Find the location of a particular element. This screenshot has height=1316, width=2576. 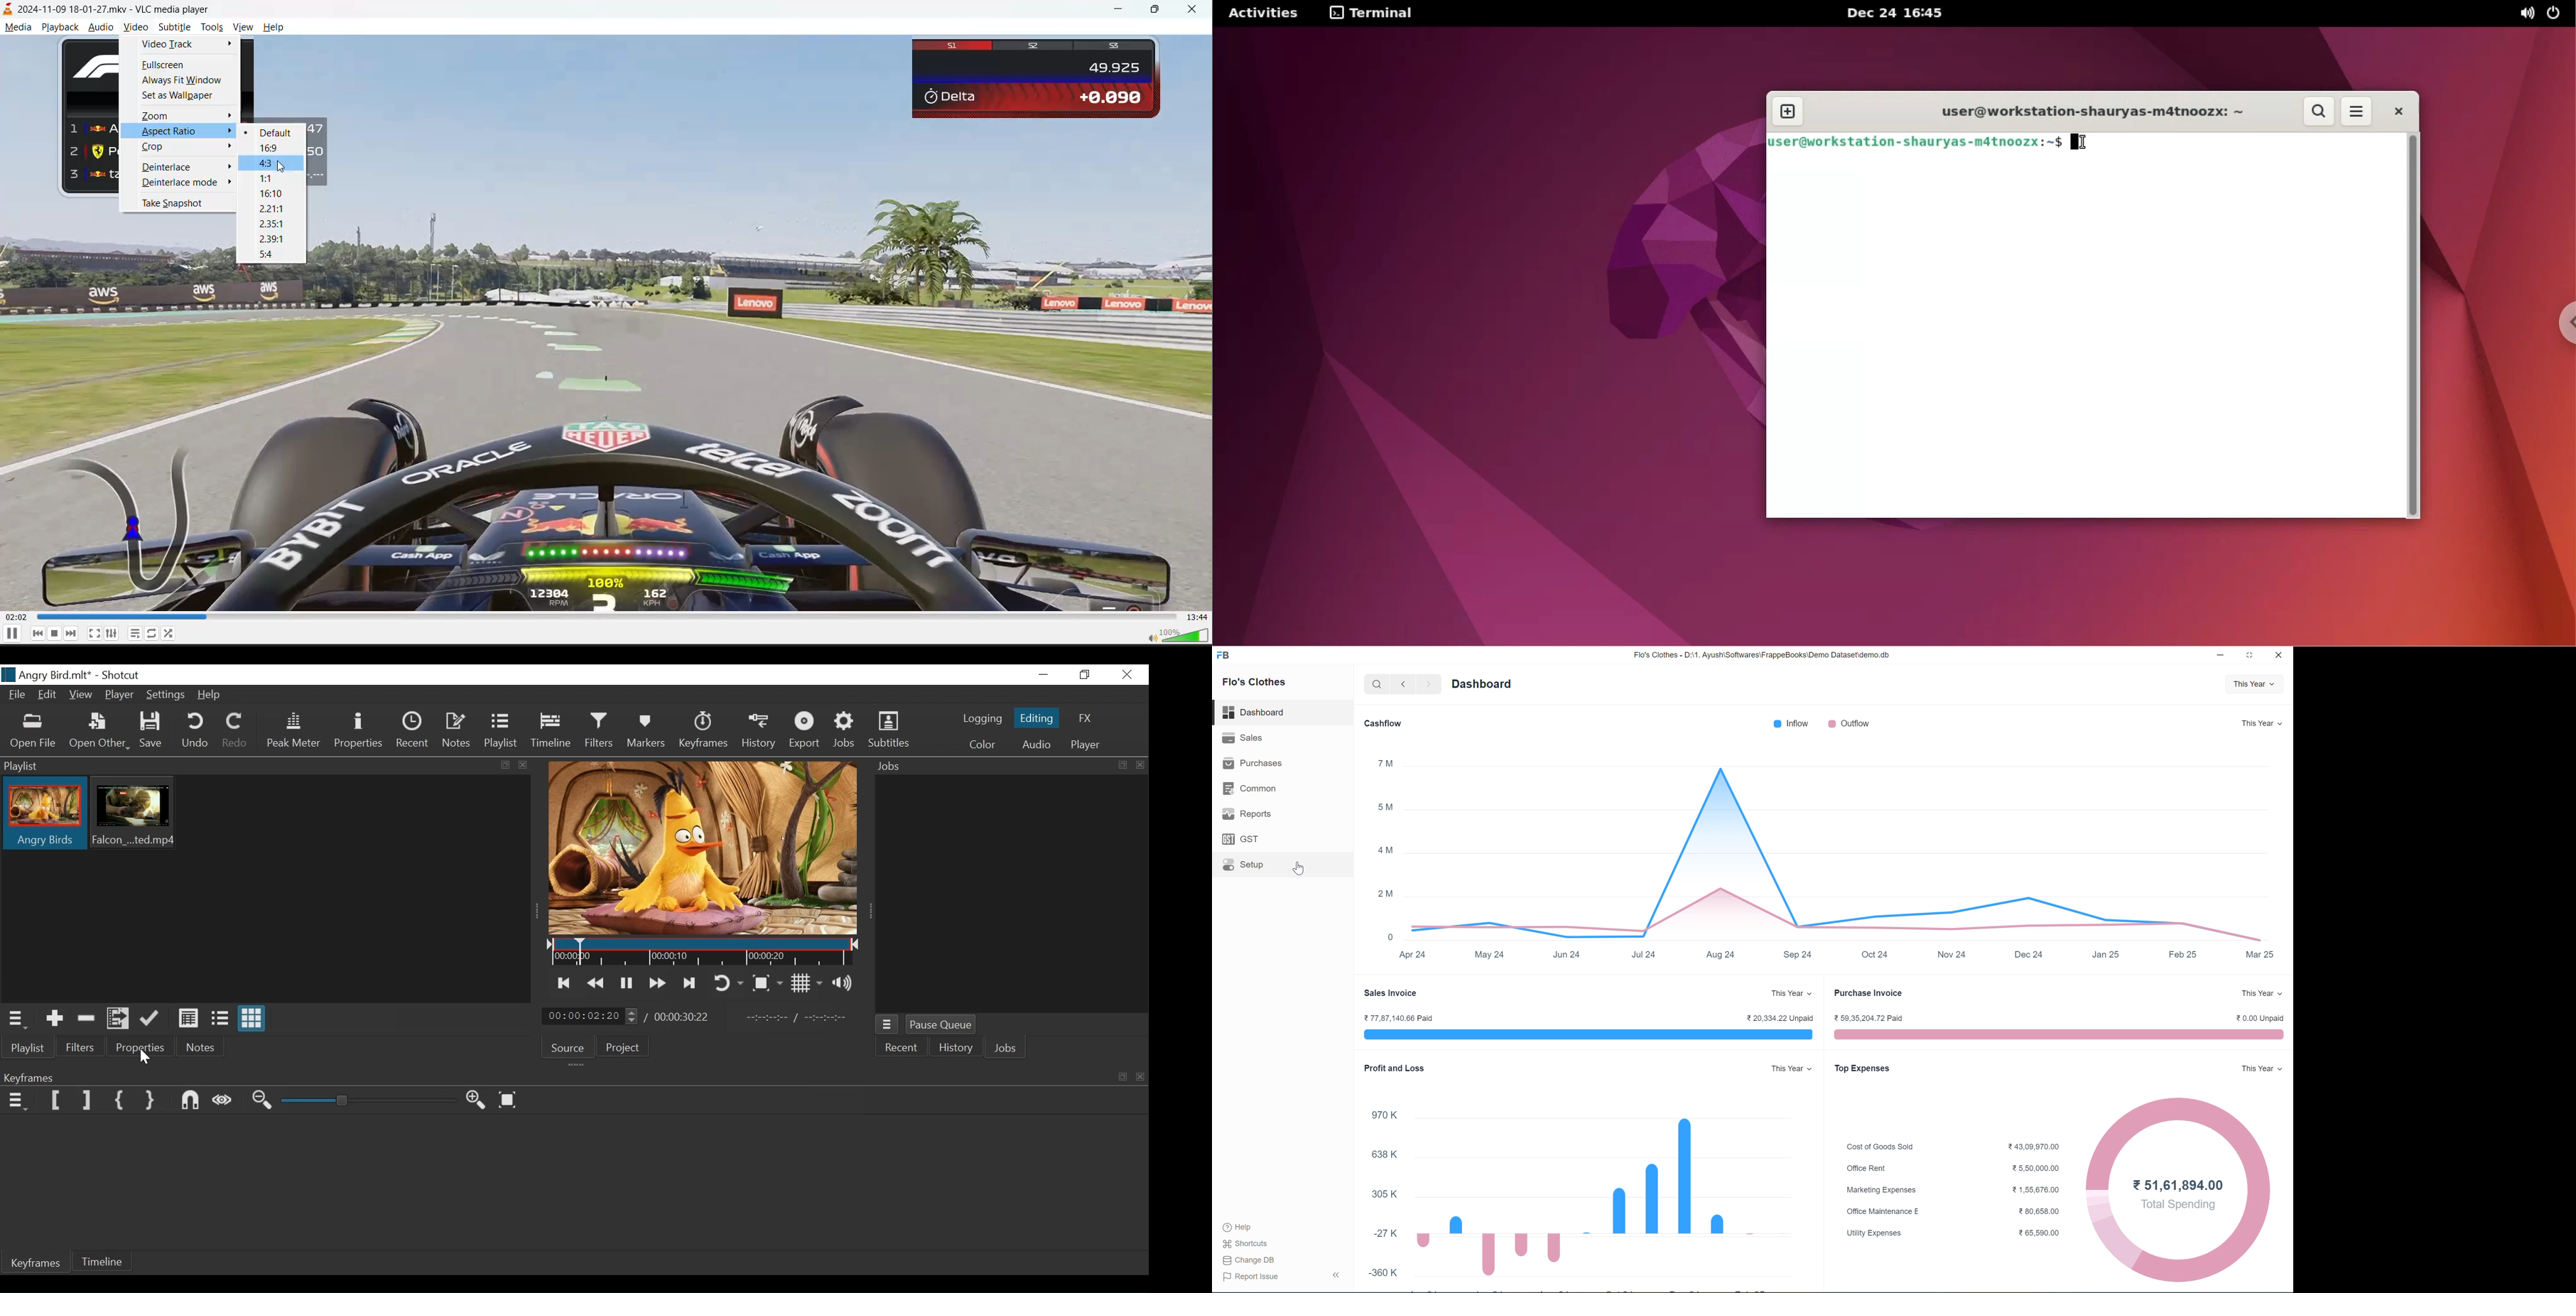

View as file is located at coordinates (220, 1019).